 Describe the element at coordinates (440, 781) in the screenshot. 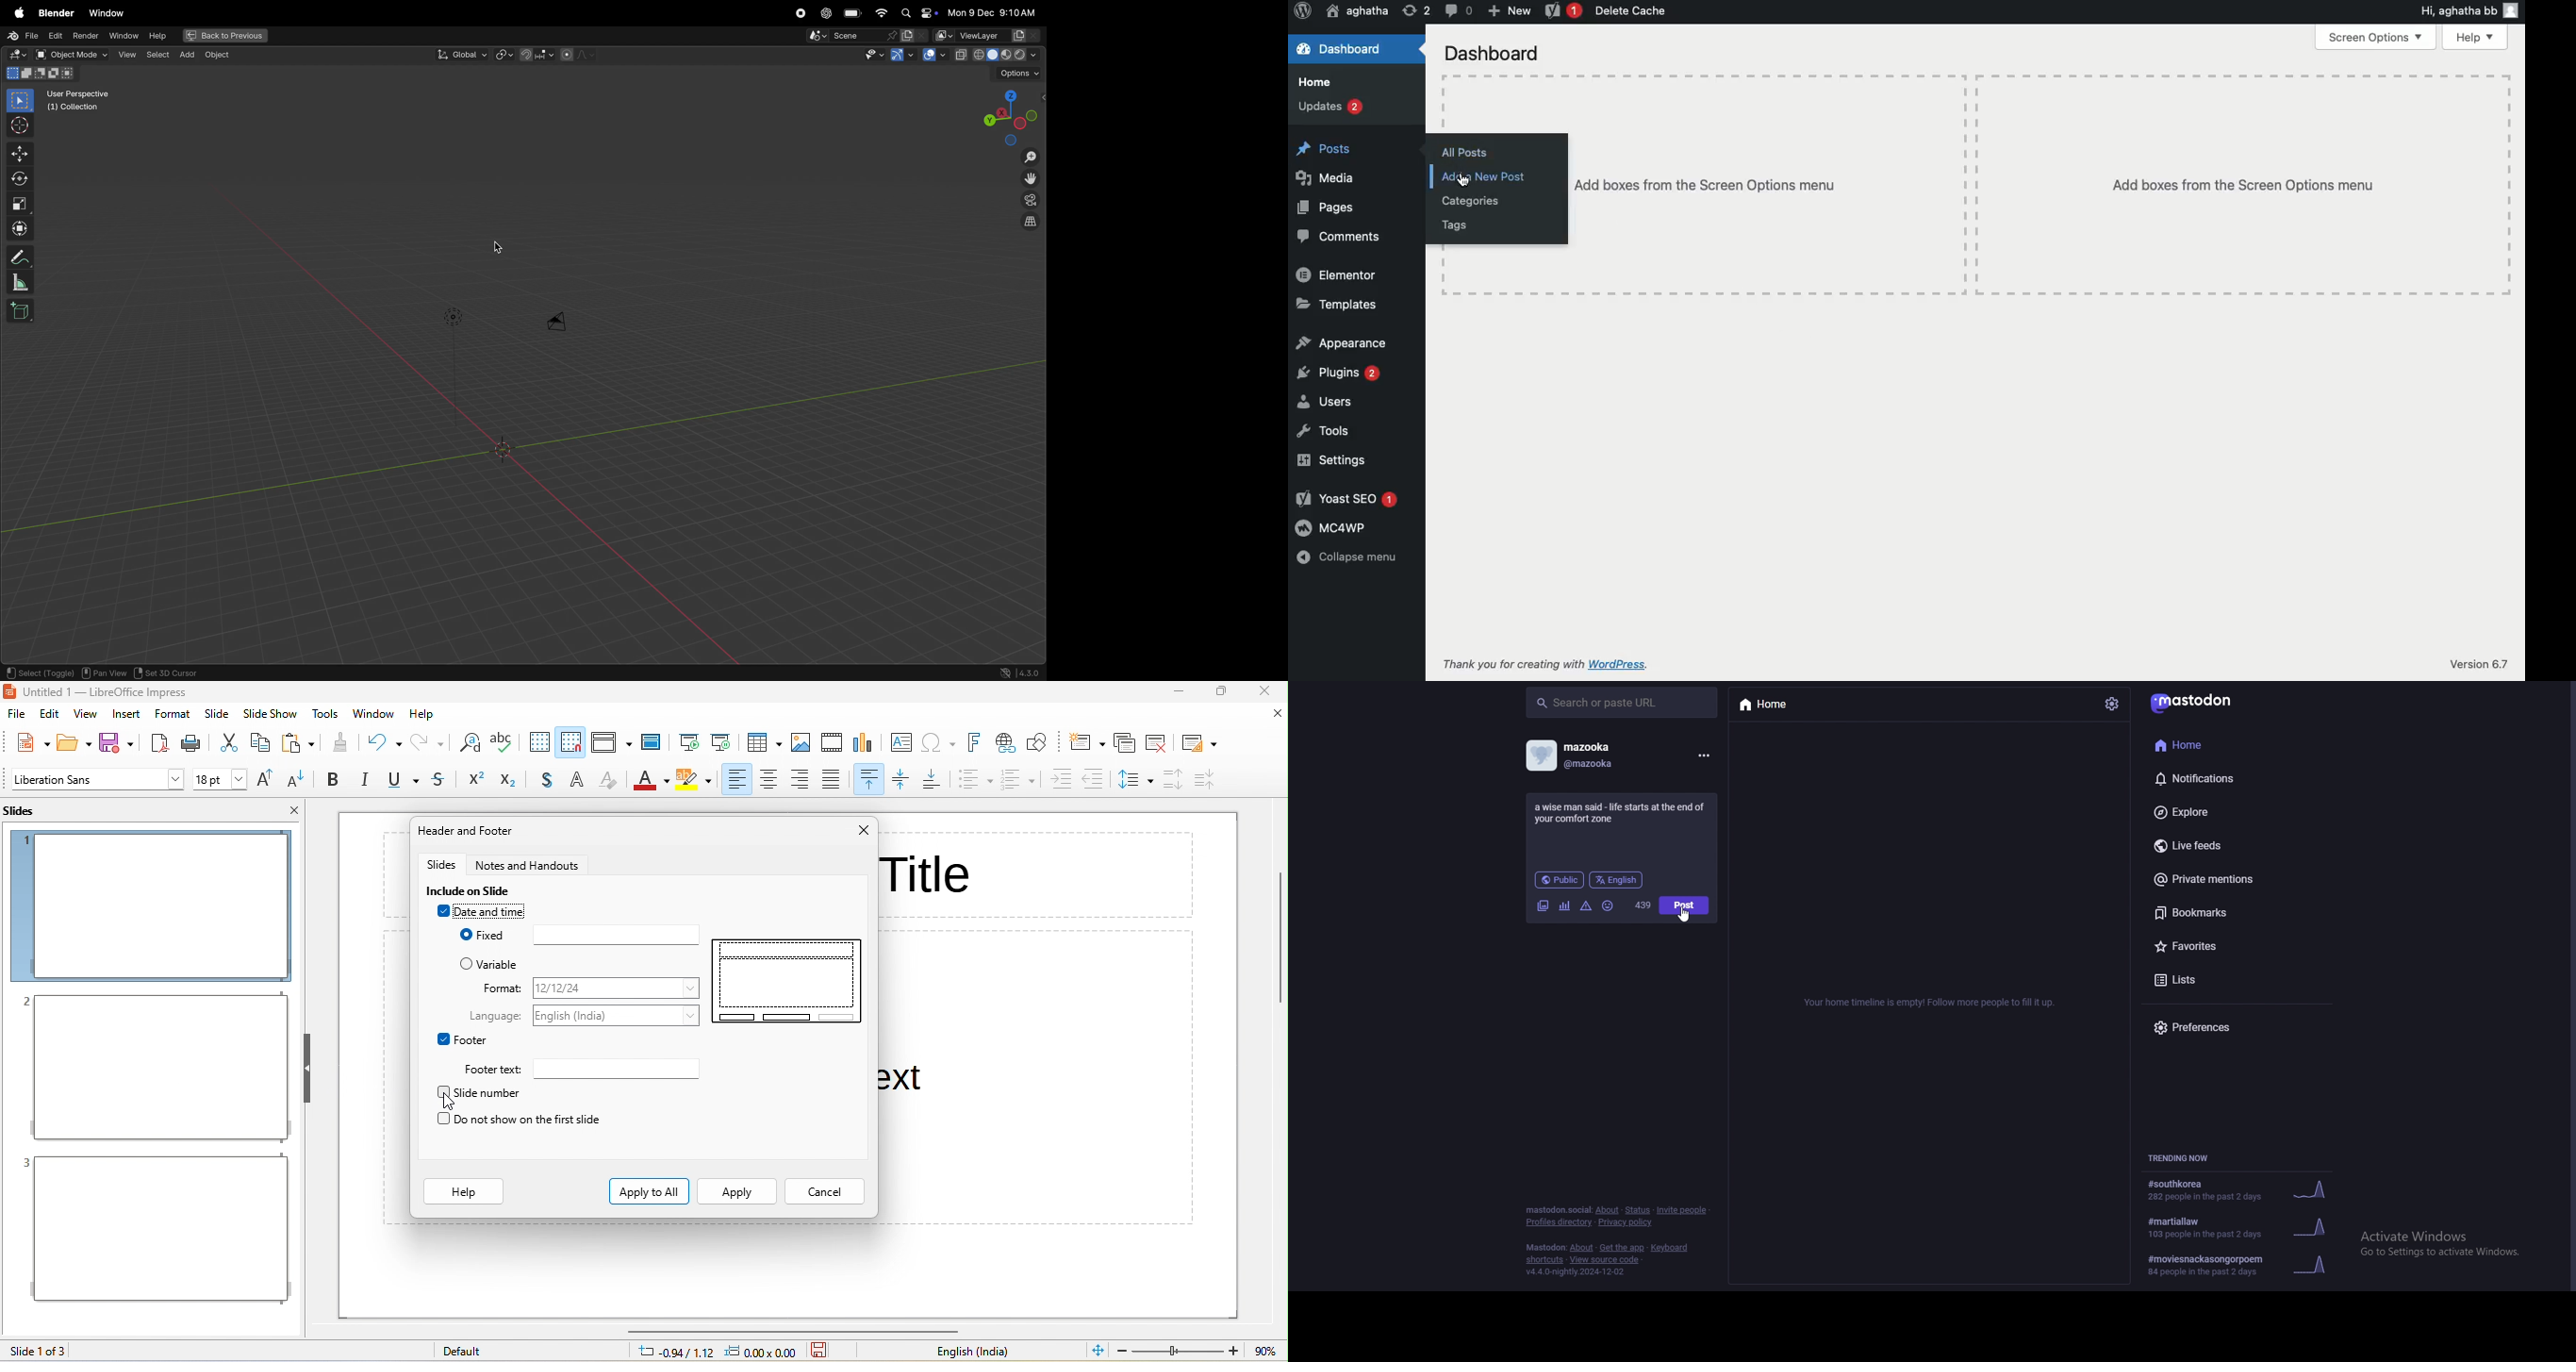

I see `strikethrough` at that location.